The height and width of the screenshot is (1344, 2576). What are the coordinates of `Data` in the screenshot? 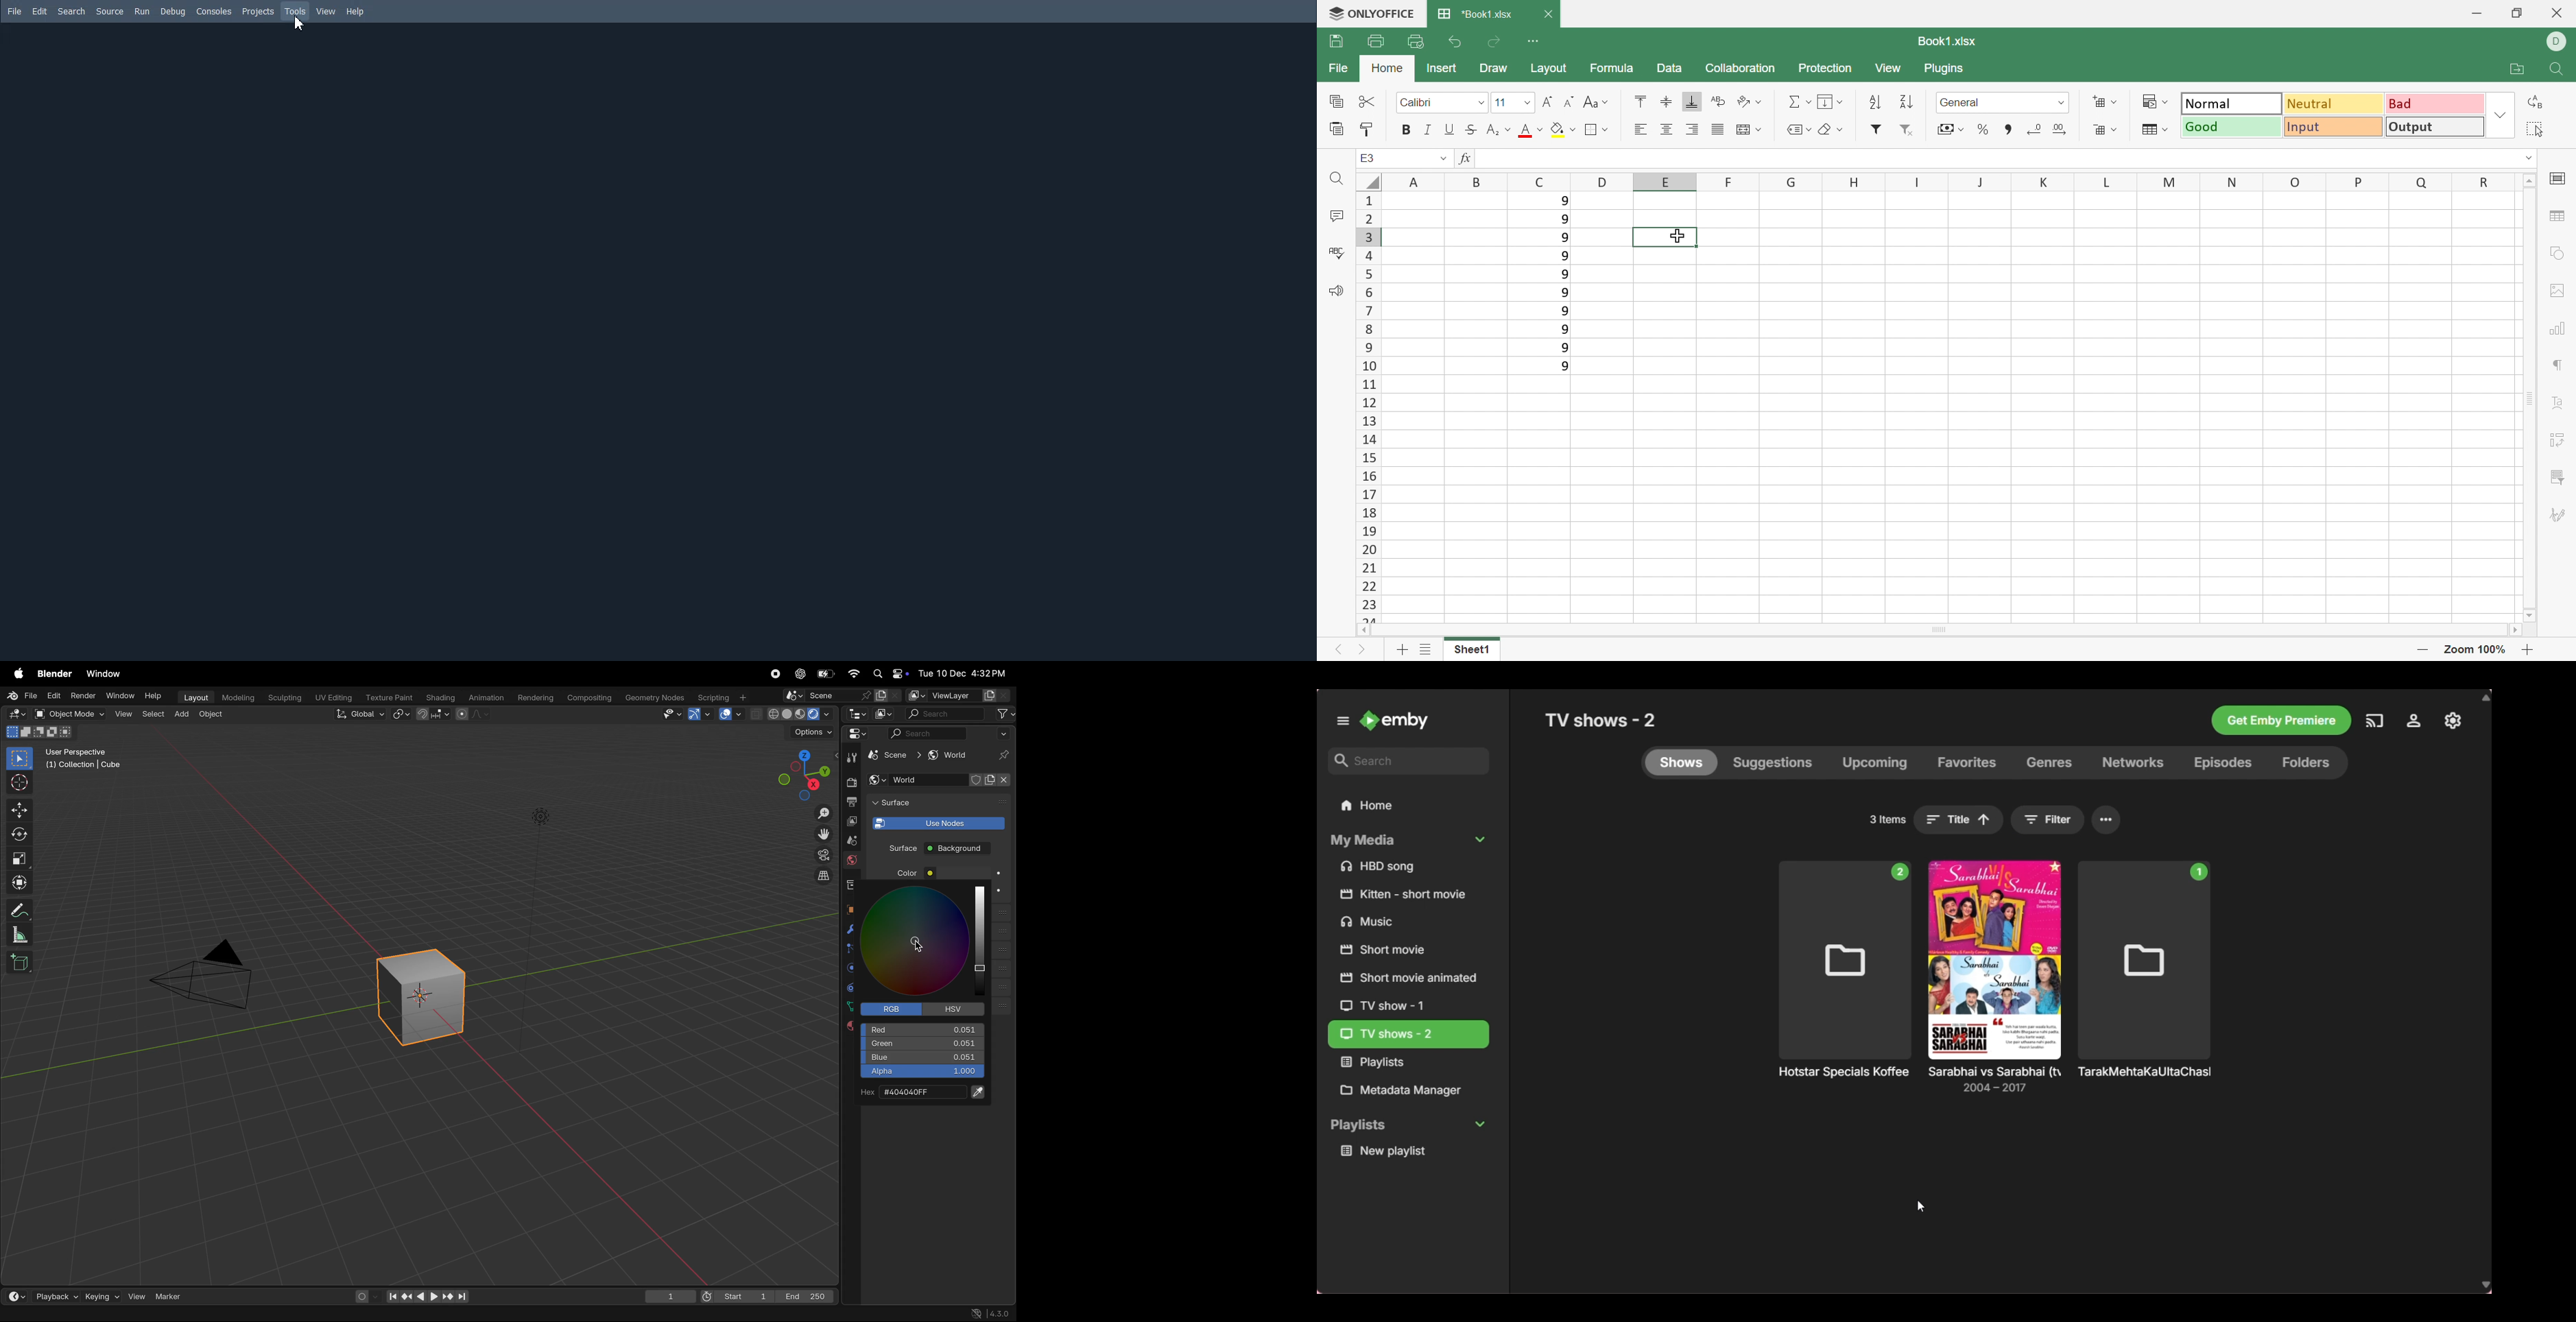 It's located at (1669, 66).